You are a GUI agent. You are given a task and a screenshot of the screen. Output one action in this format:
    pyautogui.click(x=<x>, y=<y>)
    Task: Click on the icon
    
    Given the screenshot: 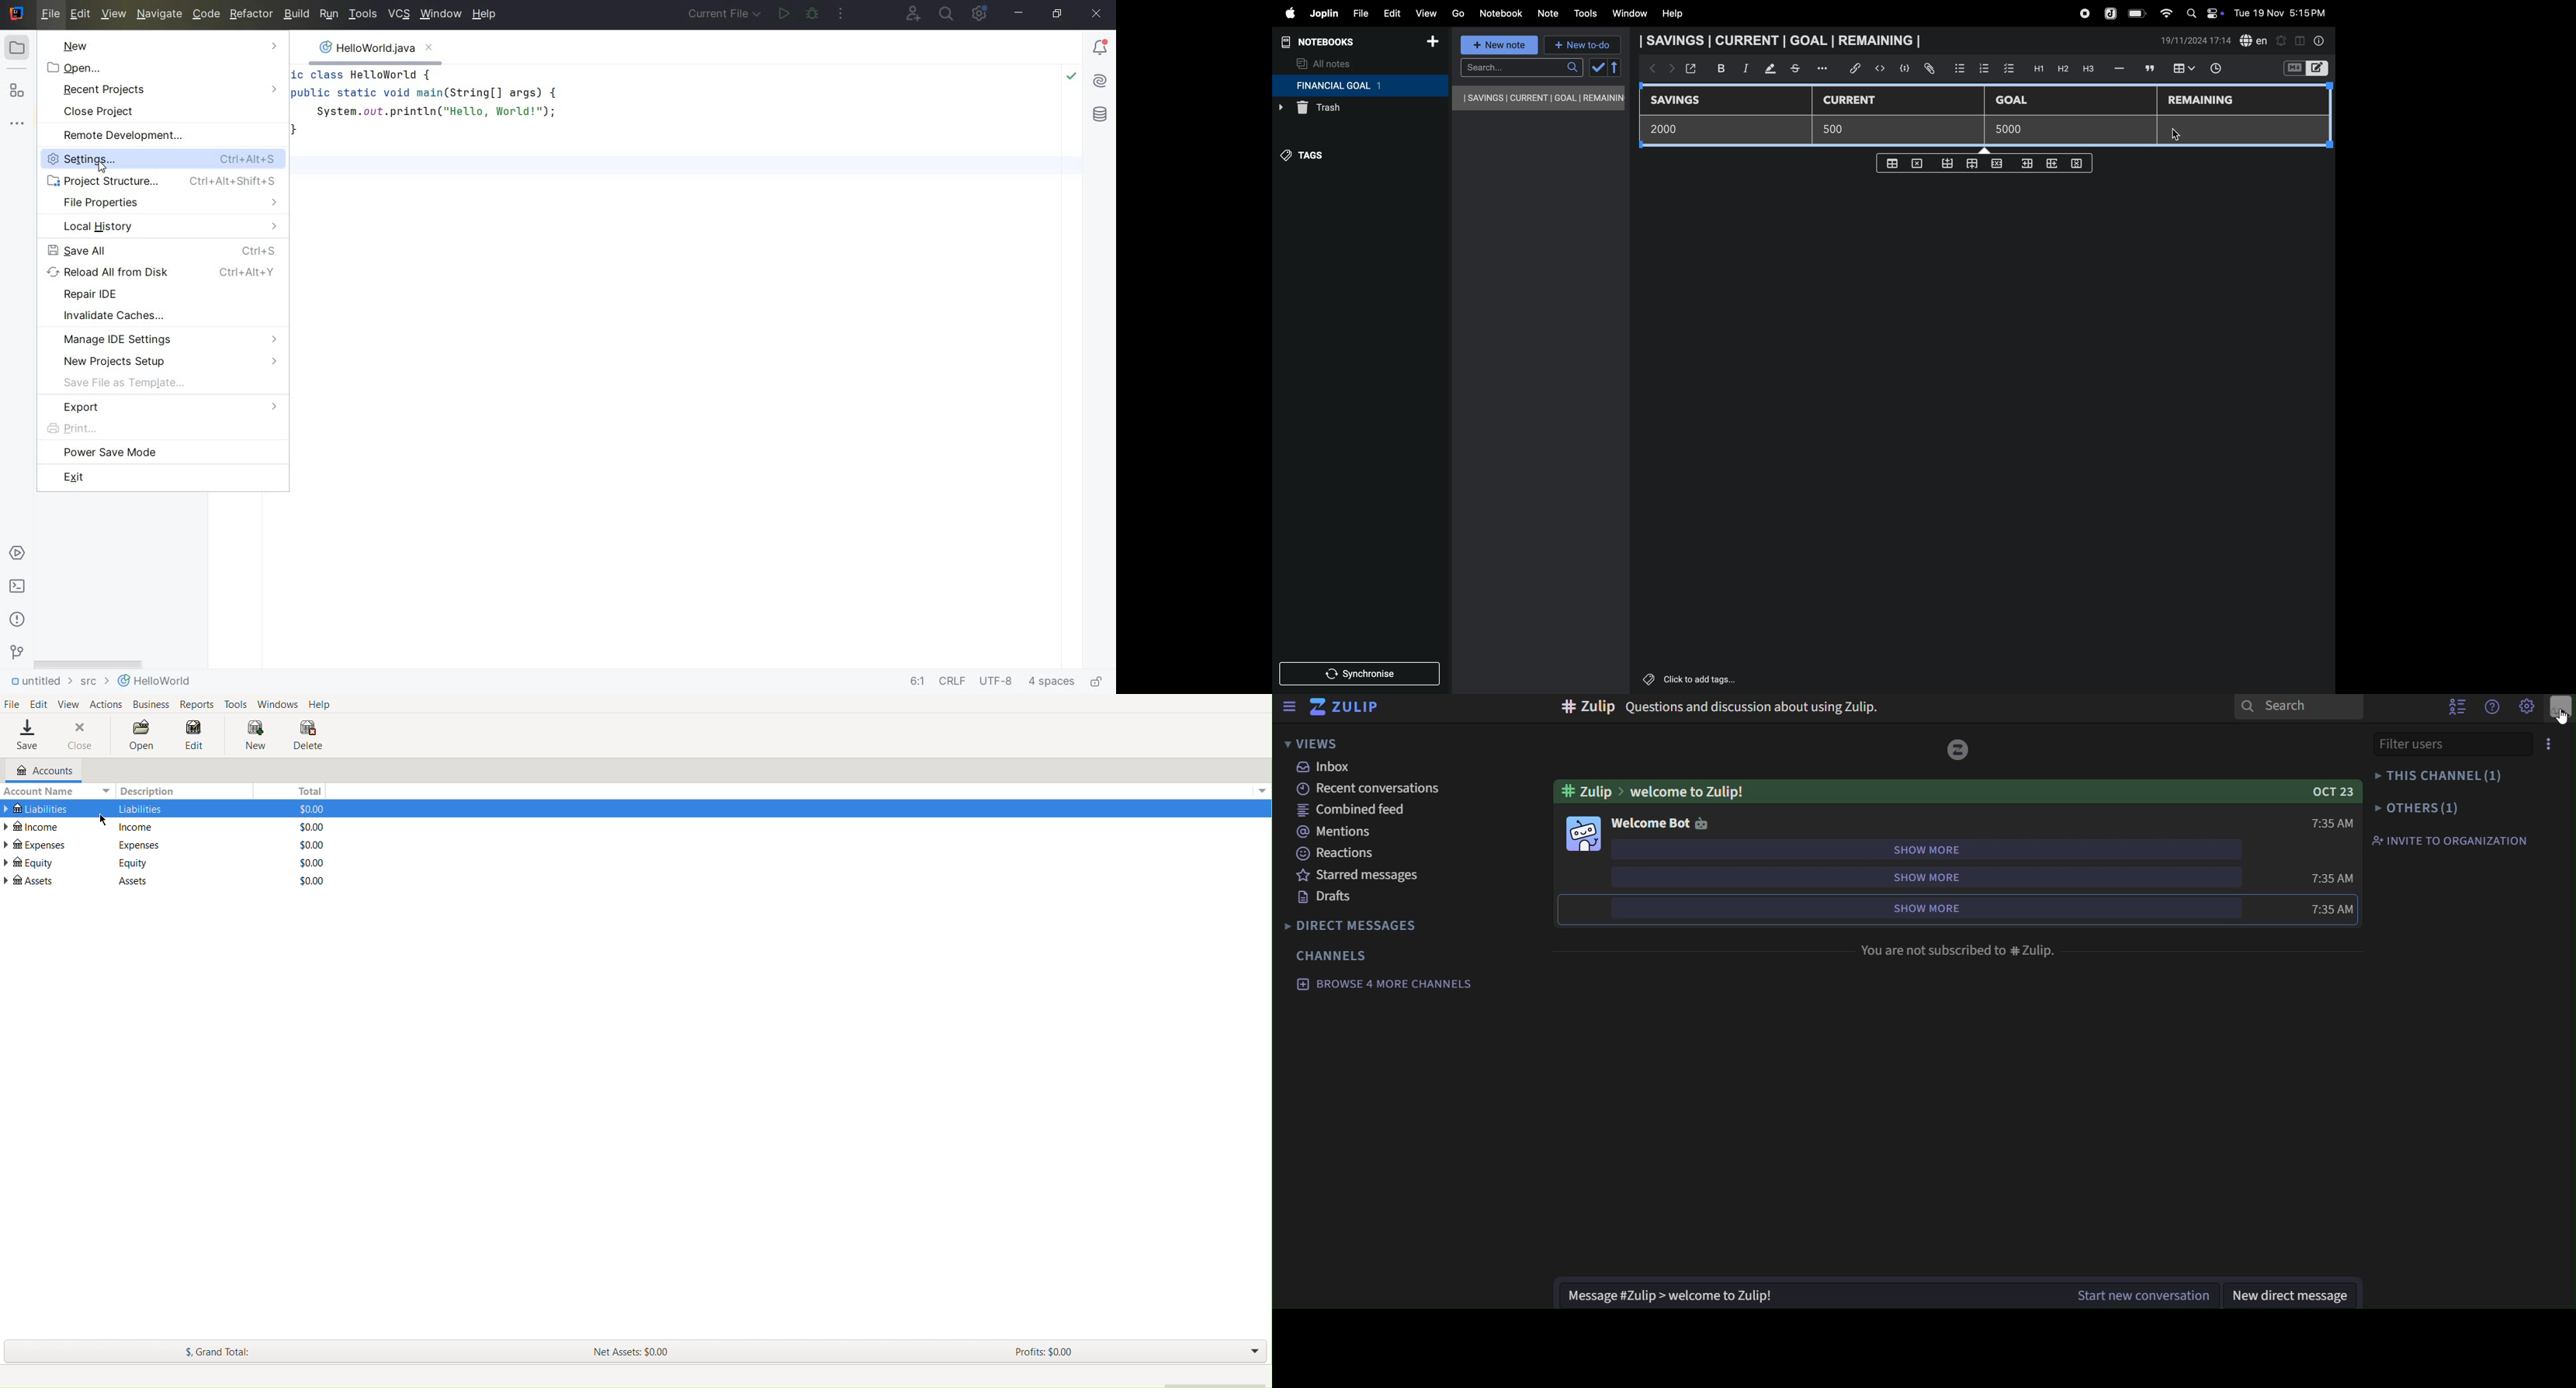 What is the action you would take?
    pyautogui.click(x=1701, y=824)
    